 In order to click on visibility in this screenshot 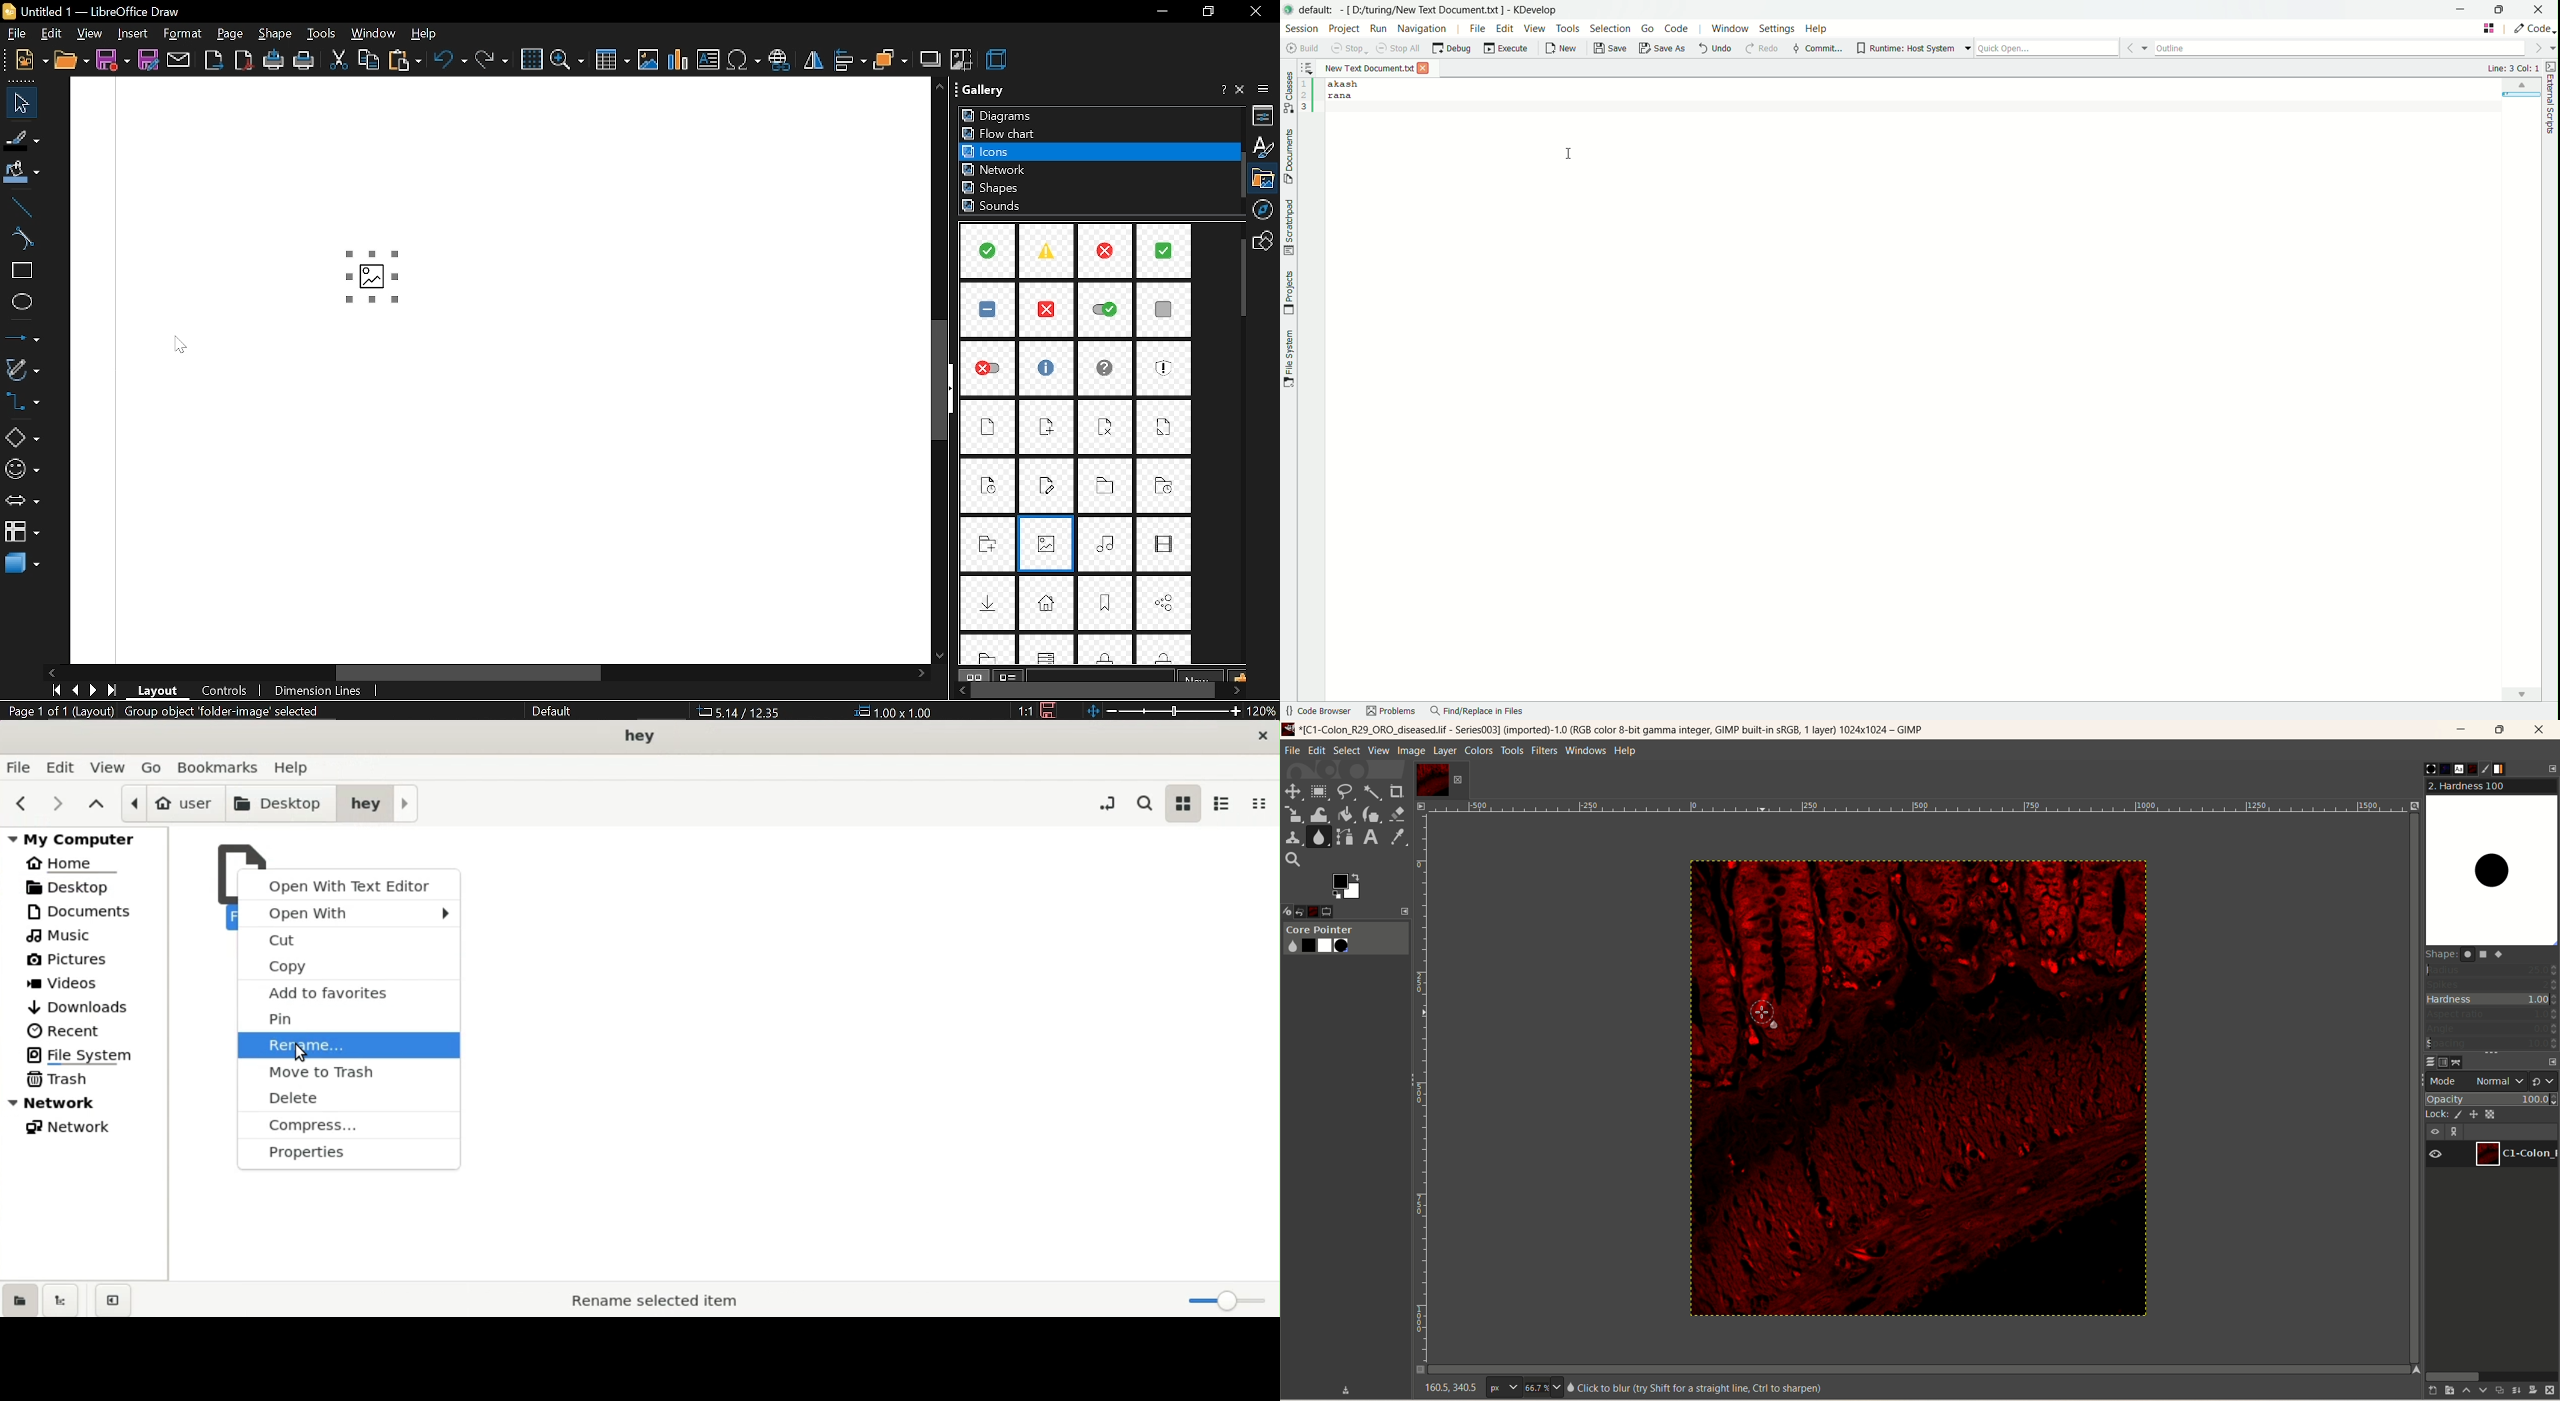, I will do `click(2436, 1131)`.